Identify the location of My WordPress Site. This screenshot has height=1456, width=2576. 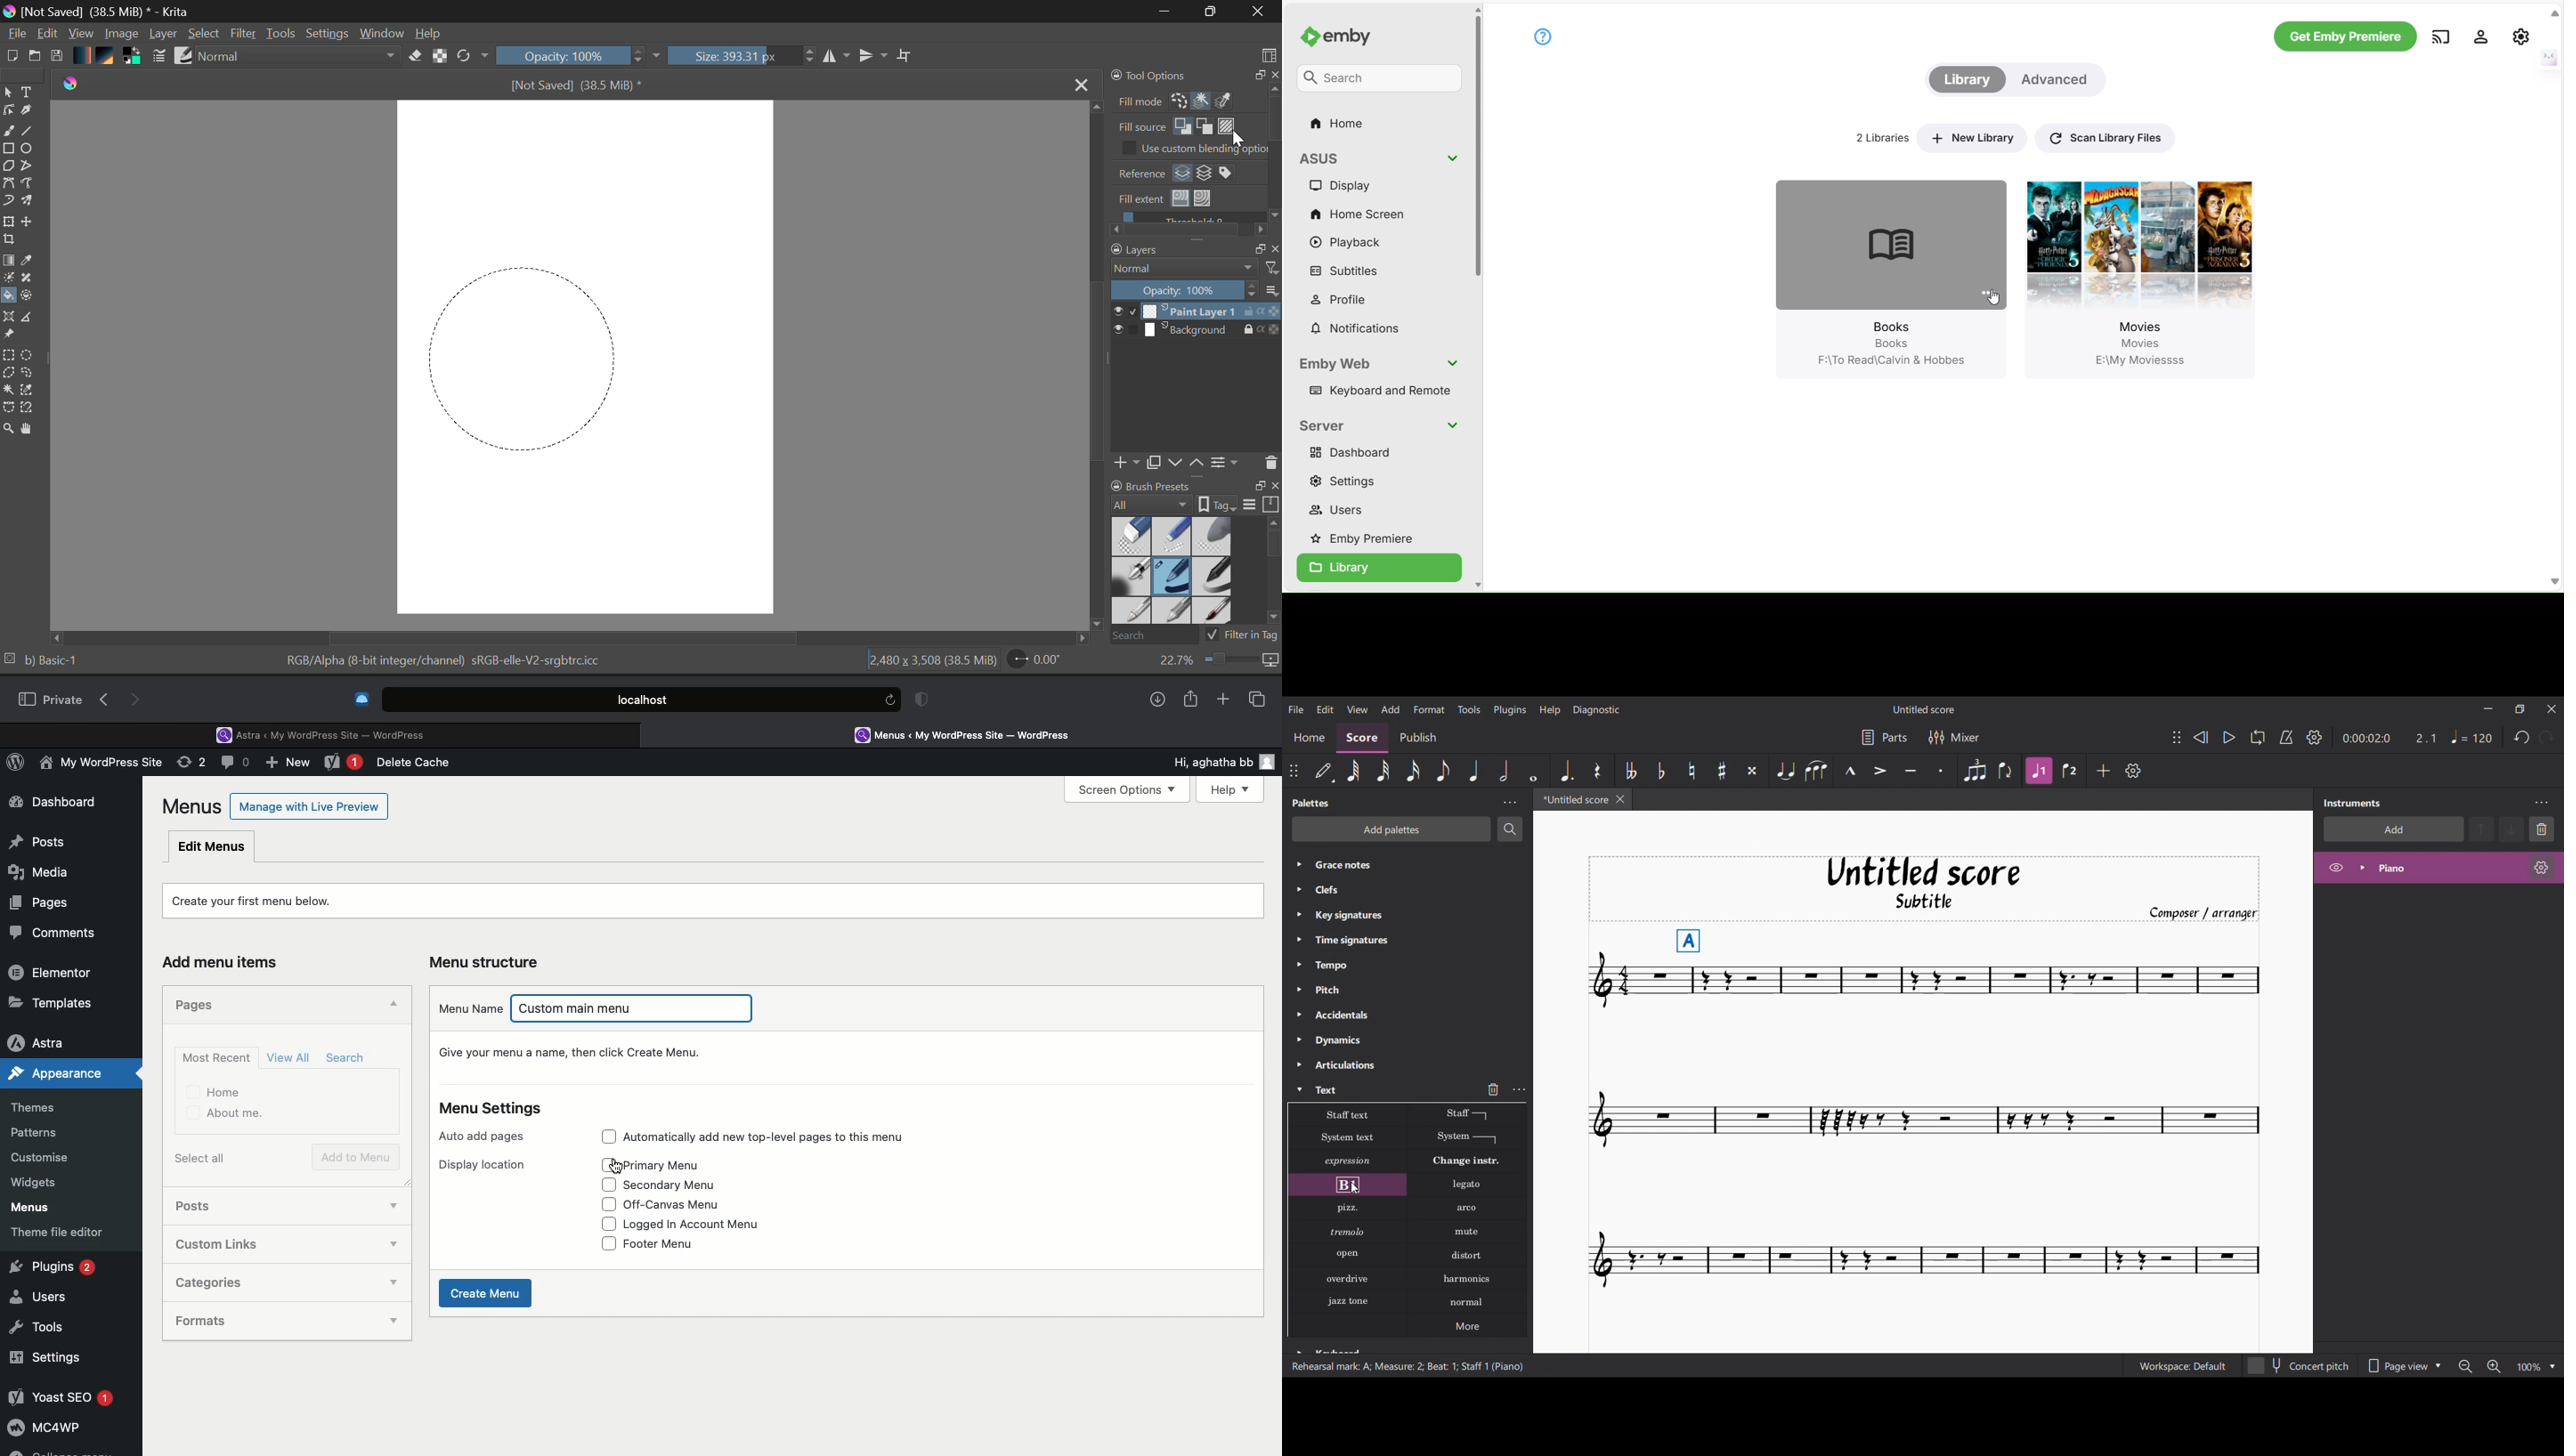
(98, 765).